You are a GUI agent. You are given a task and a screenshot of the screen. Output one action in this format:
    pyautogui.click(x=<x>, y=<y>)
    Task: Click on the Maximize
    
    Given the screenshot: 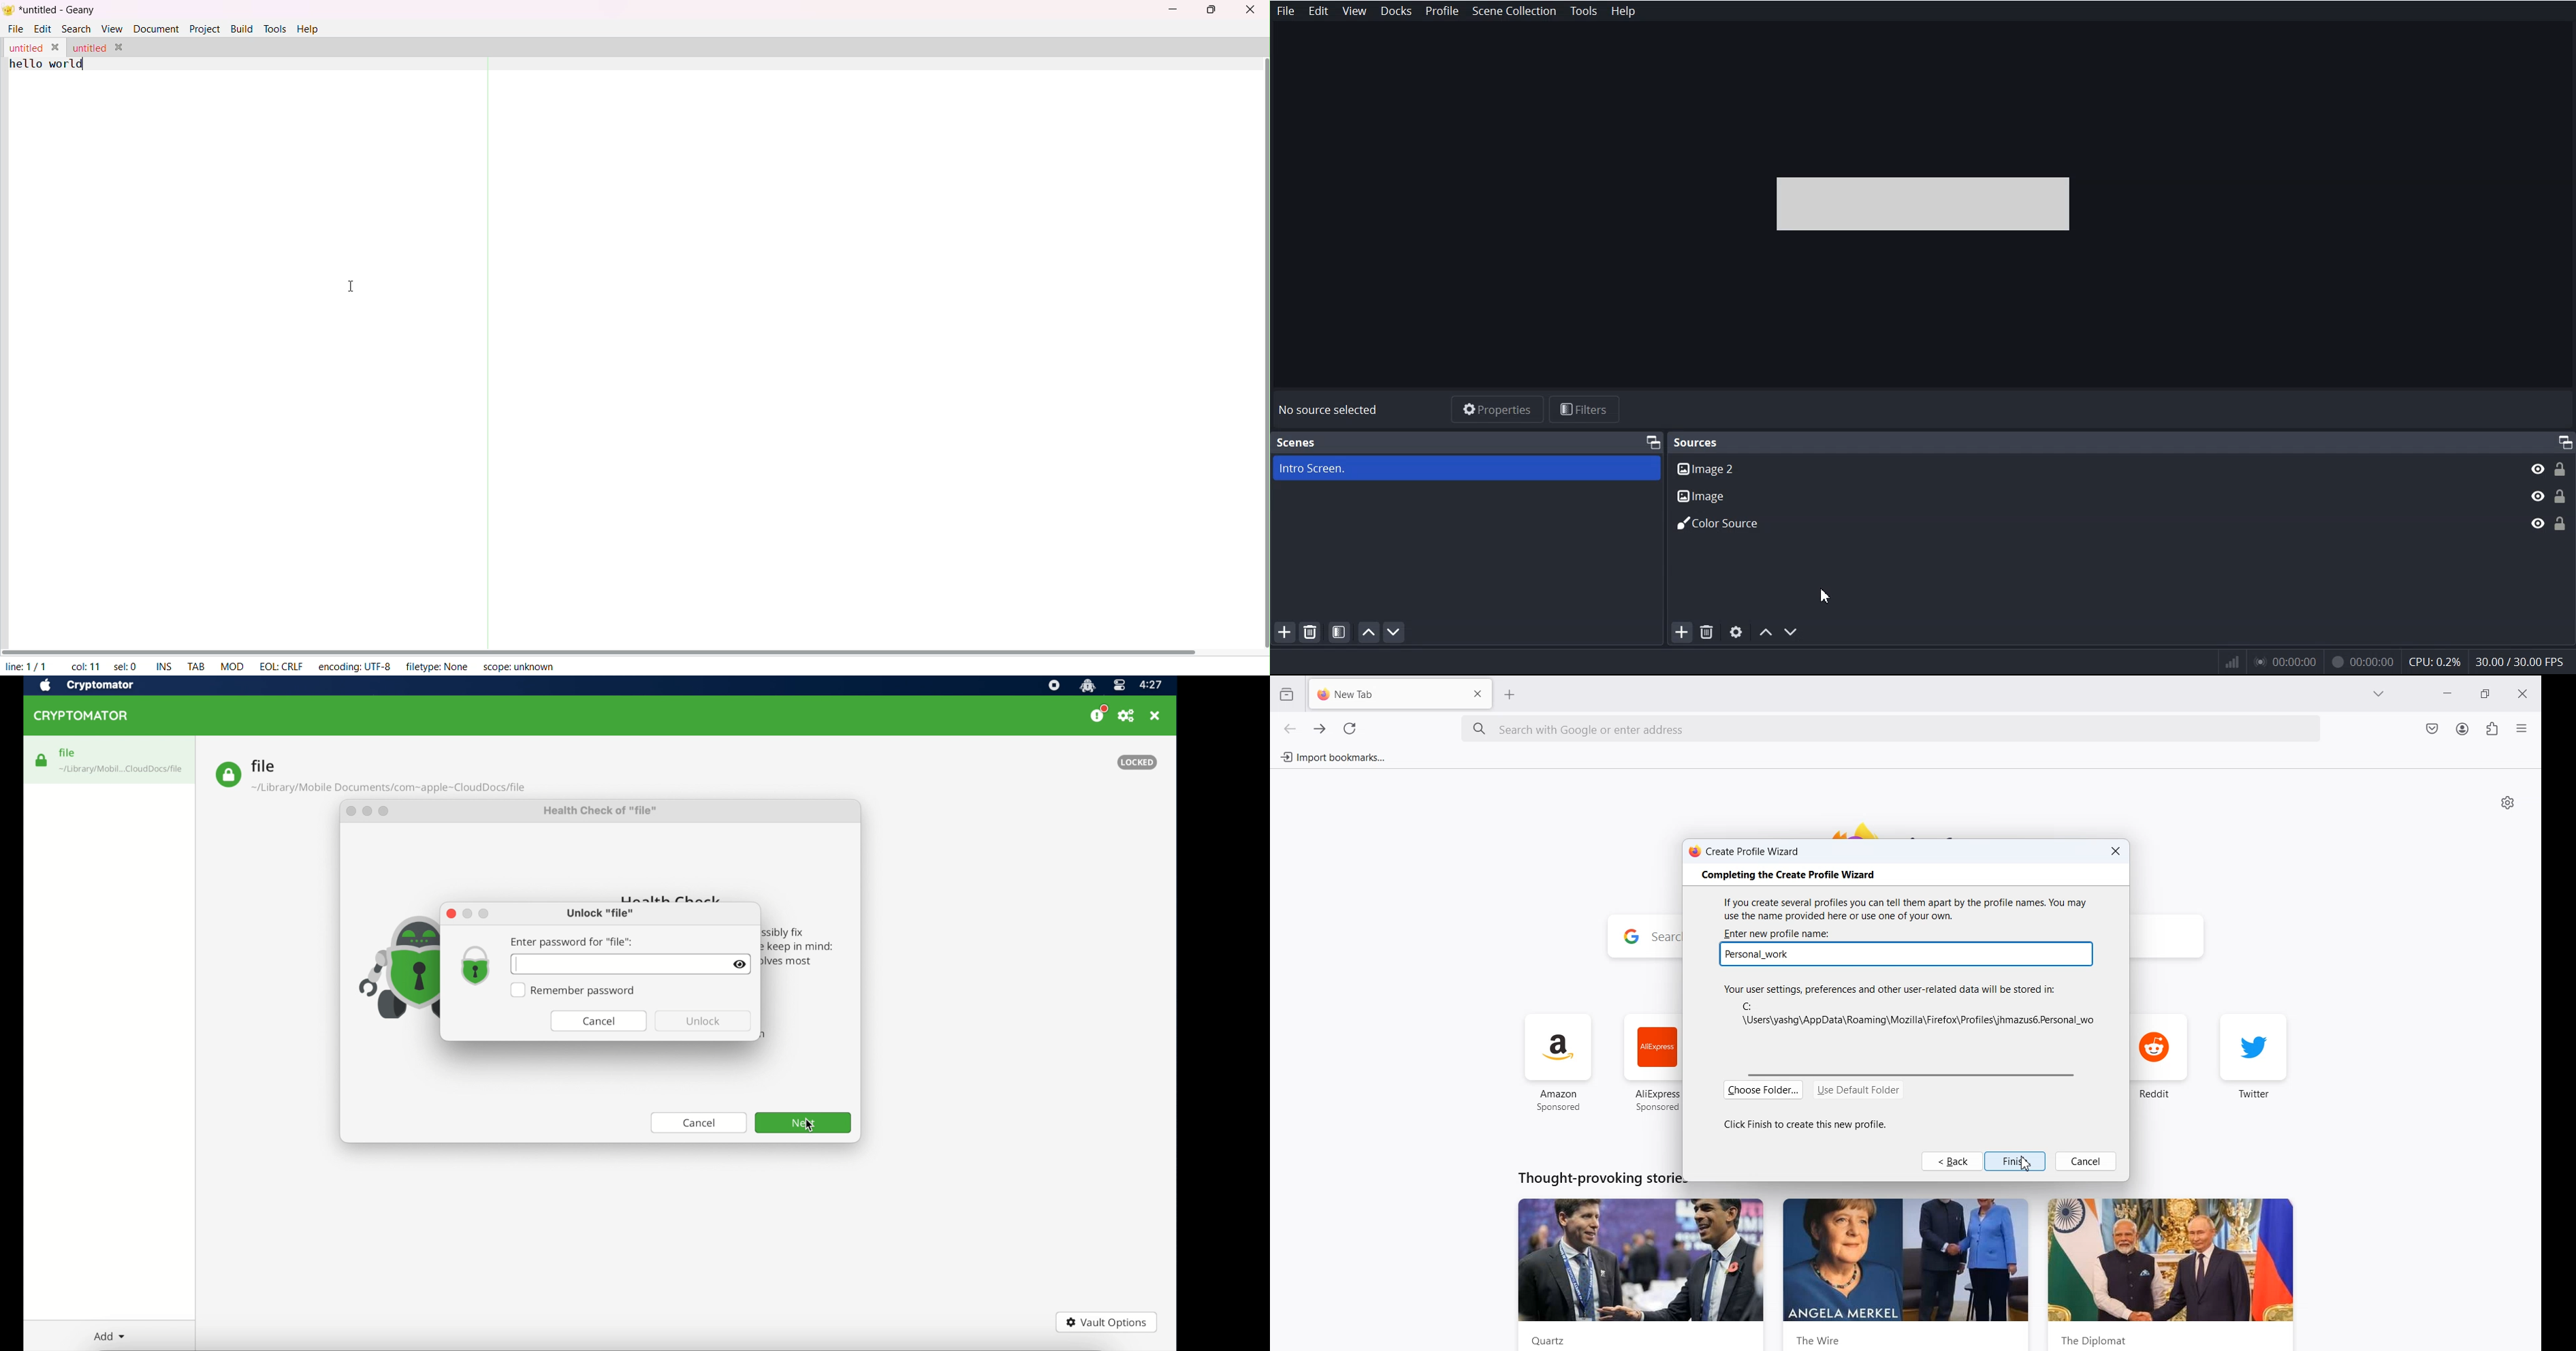 What is the action you would take?
    pyautogui.click(x=2564, y=443)
    